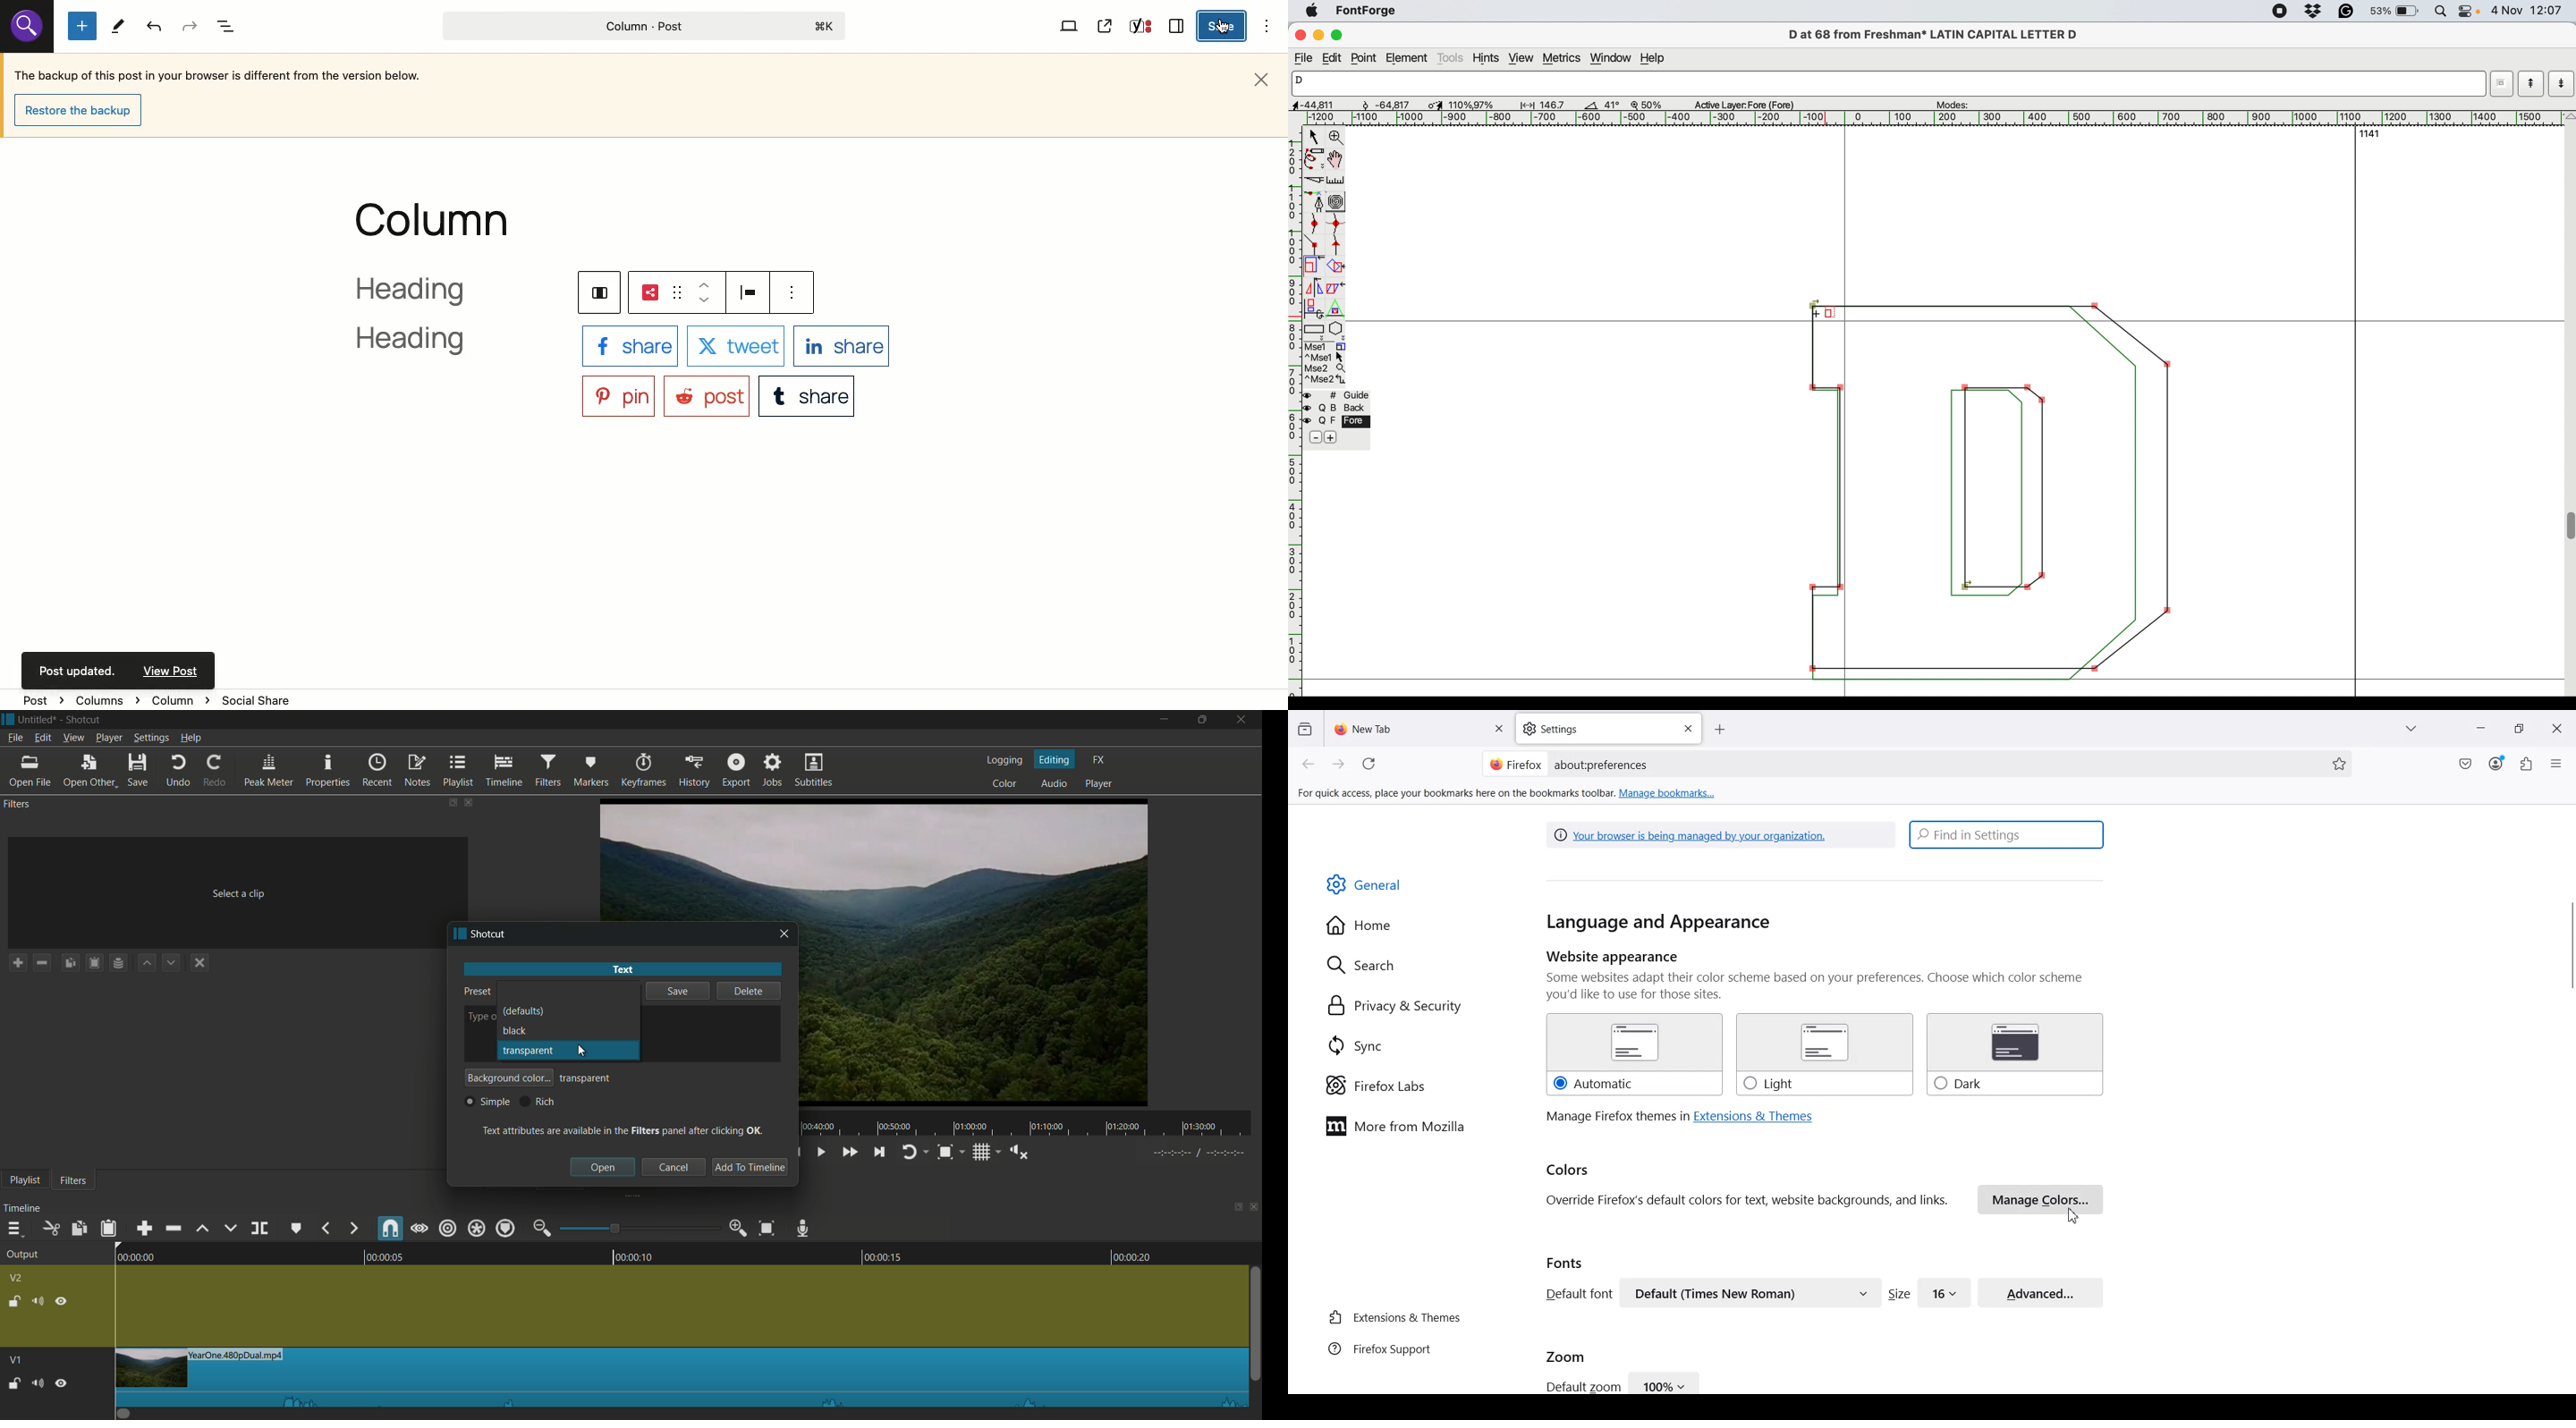 This screenshot has height=1428, width=2576. I want to click on add to timeline, so click(749, 1168).